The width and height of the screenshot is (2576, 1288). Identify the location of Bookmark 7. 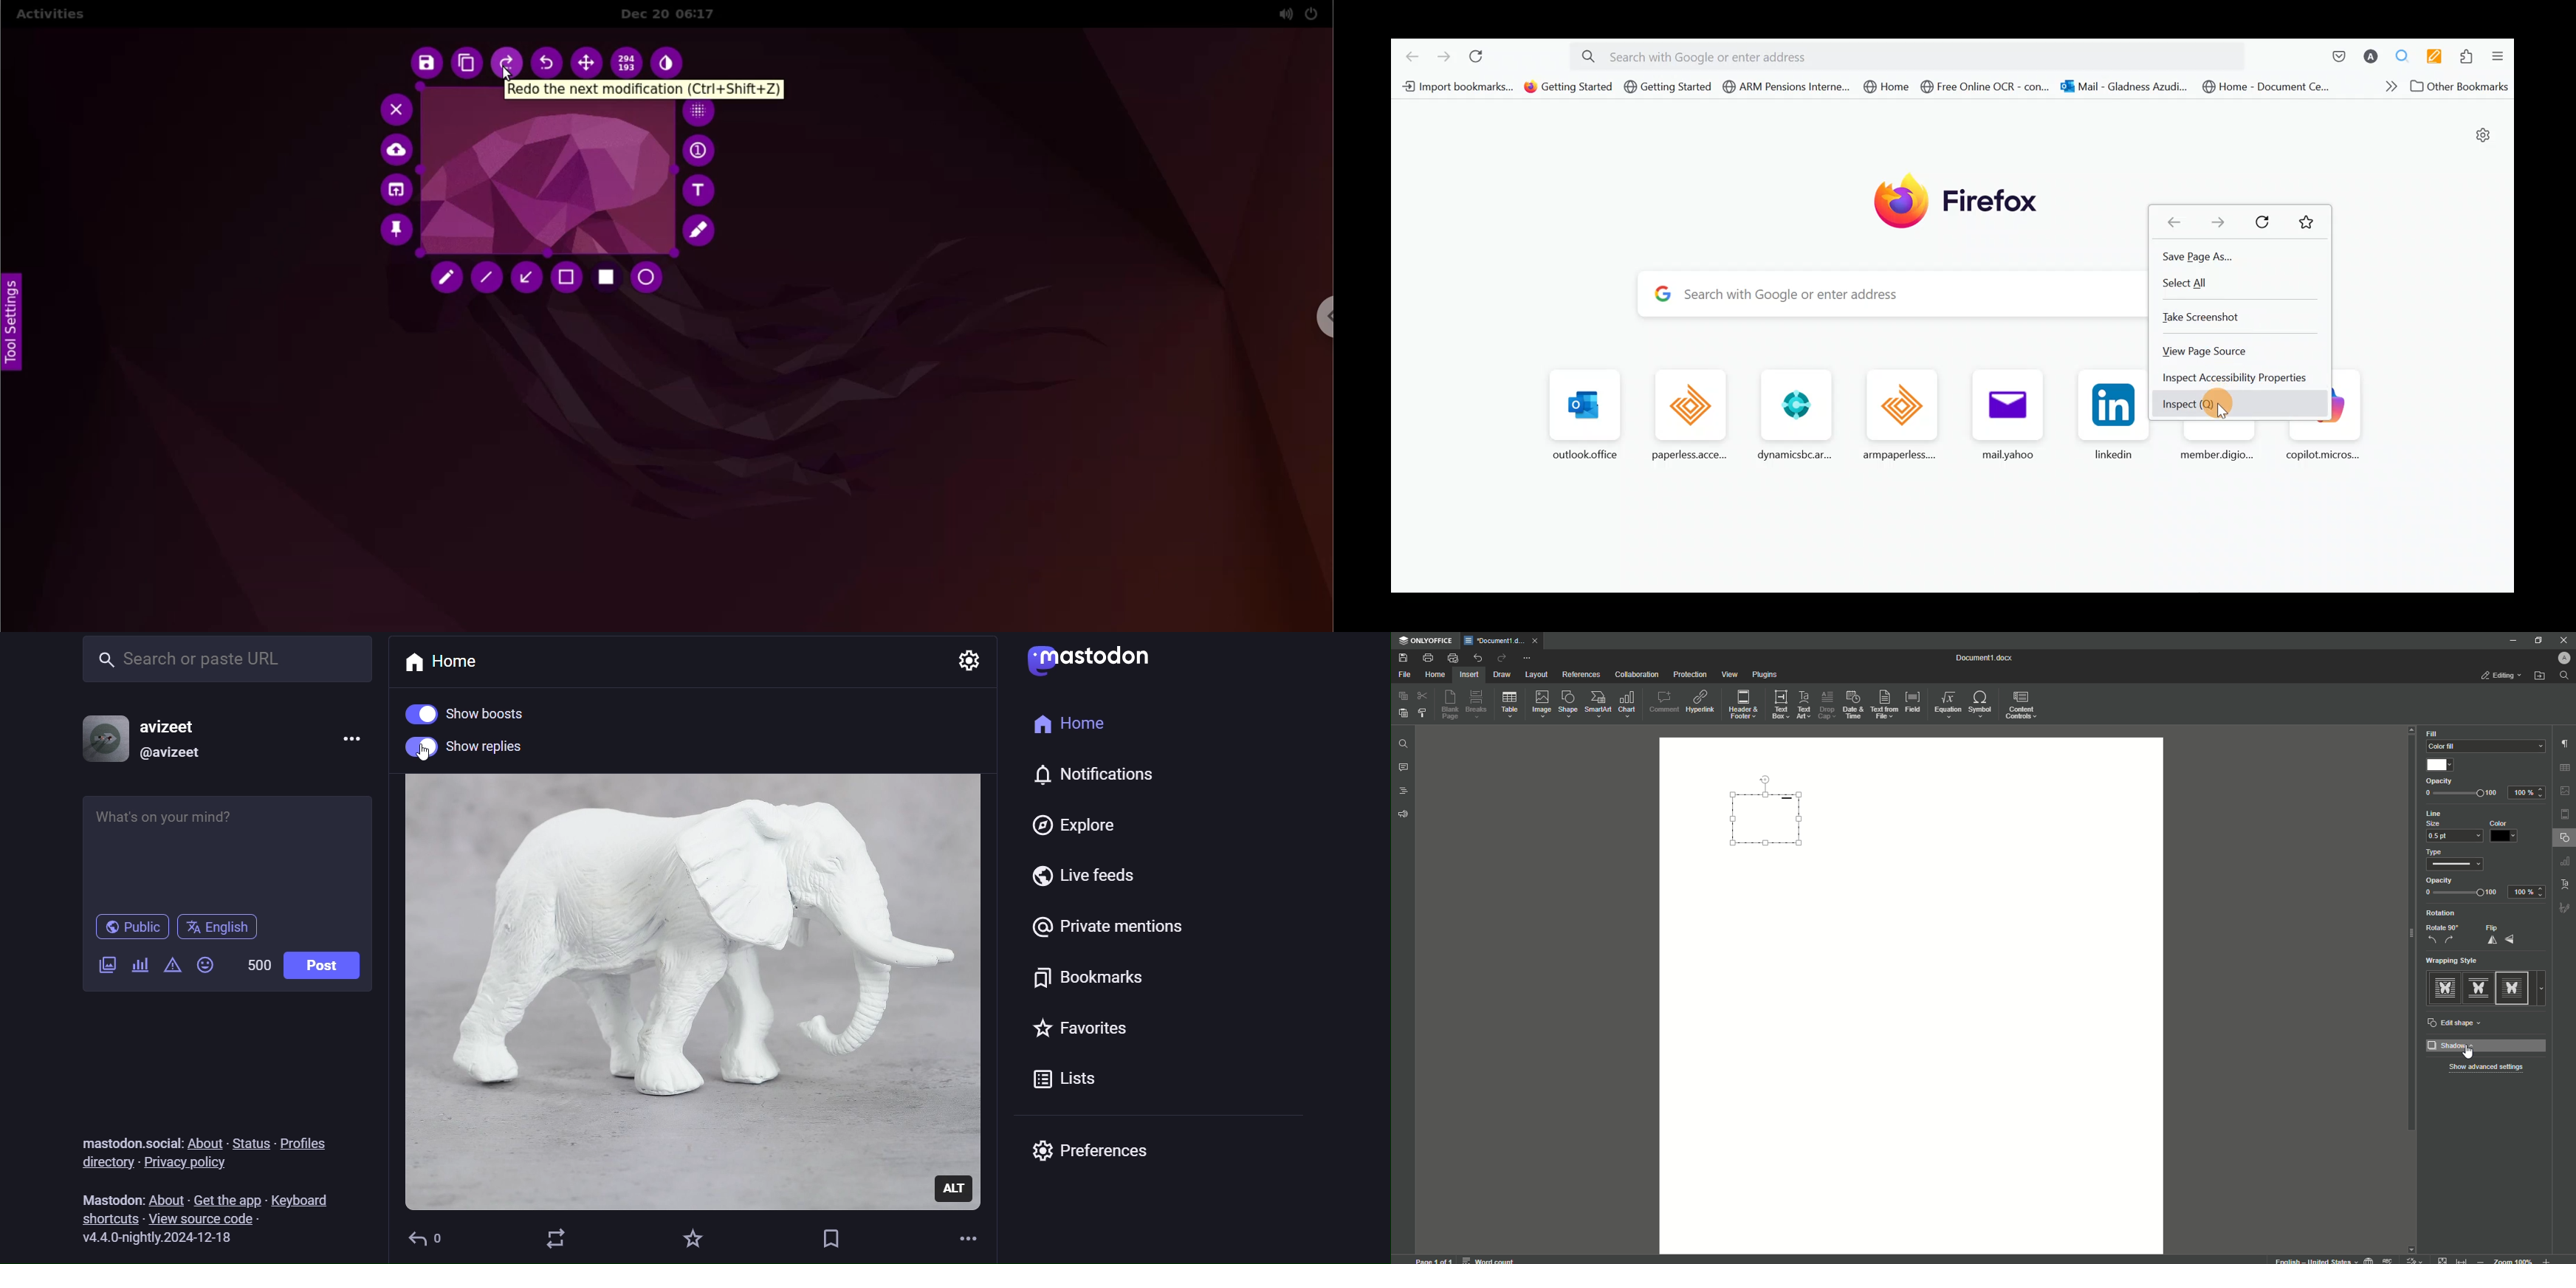
(2126, 85).